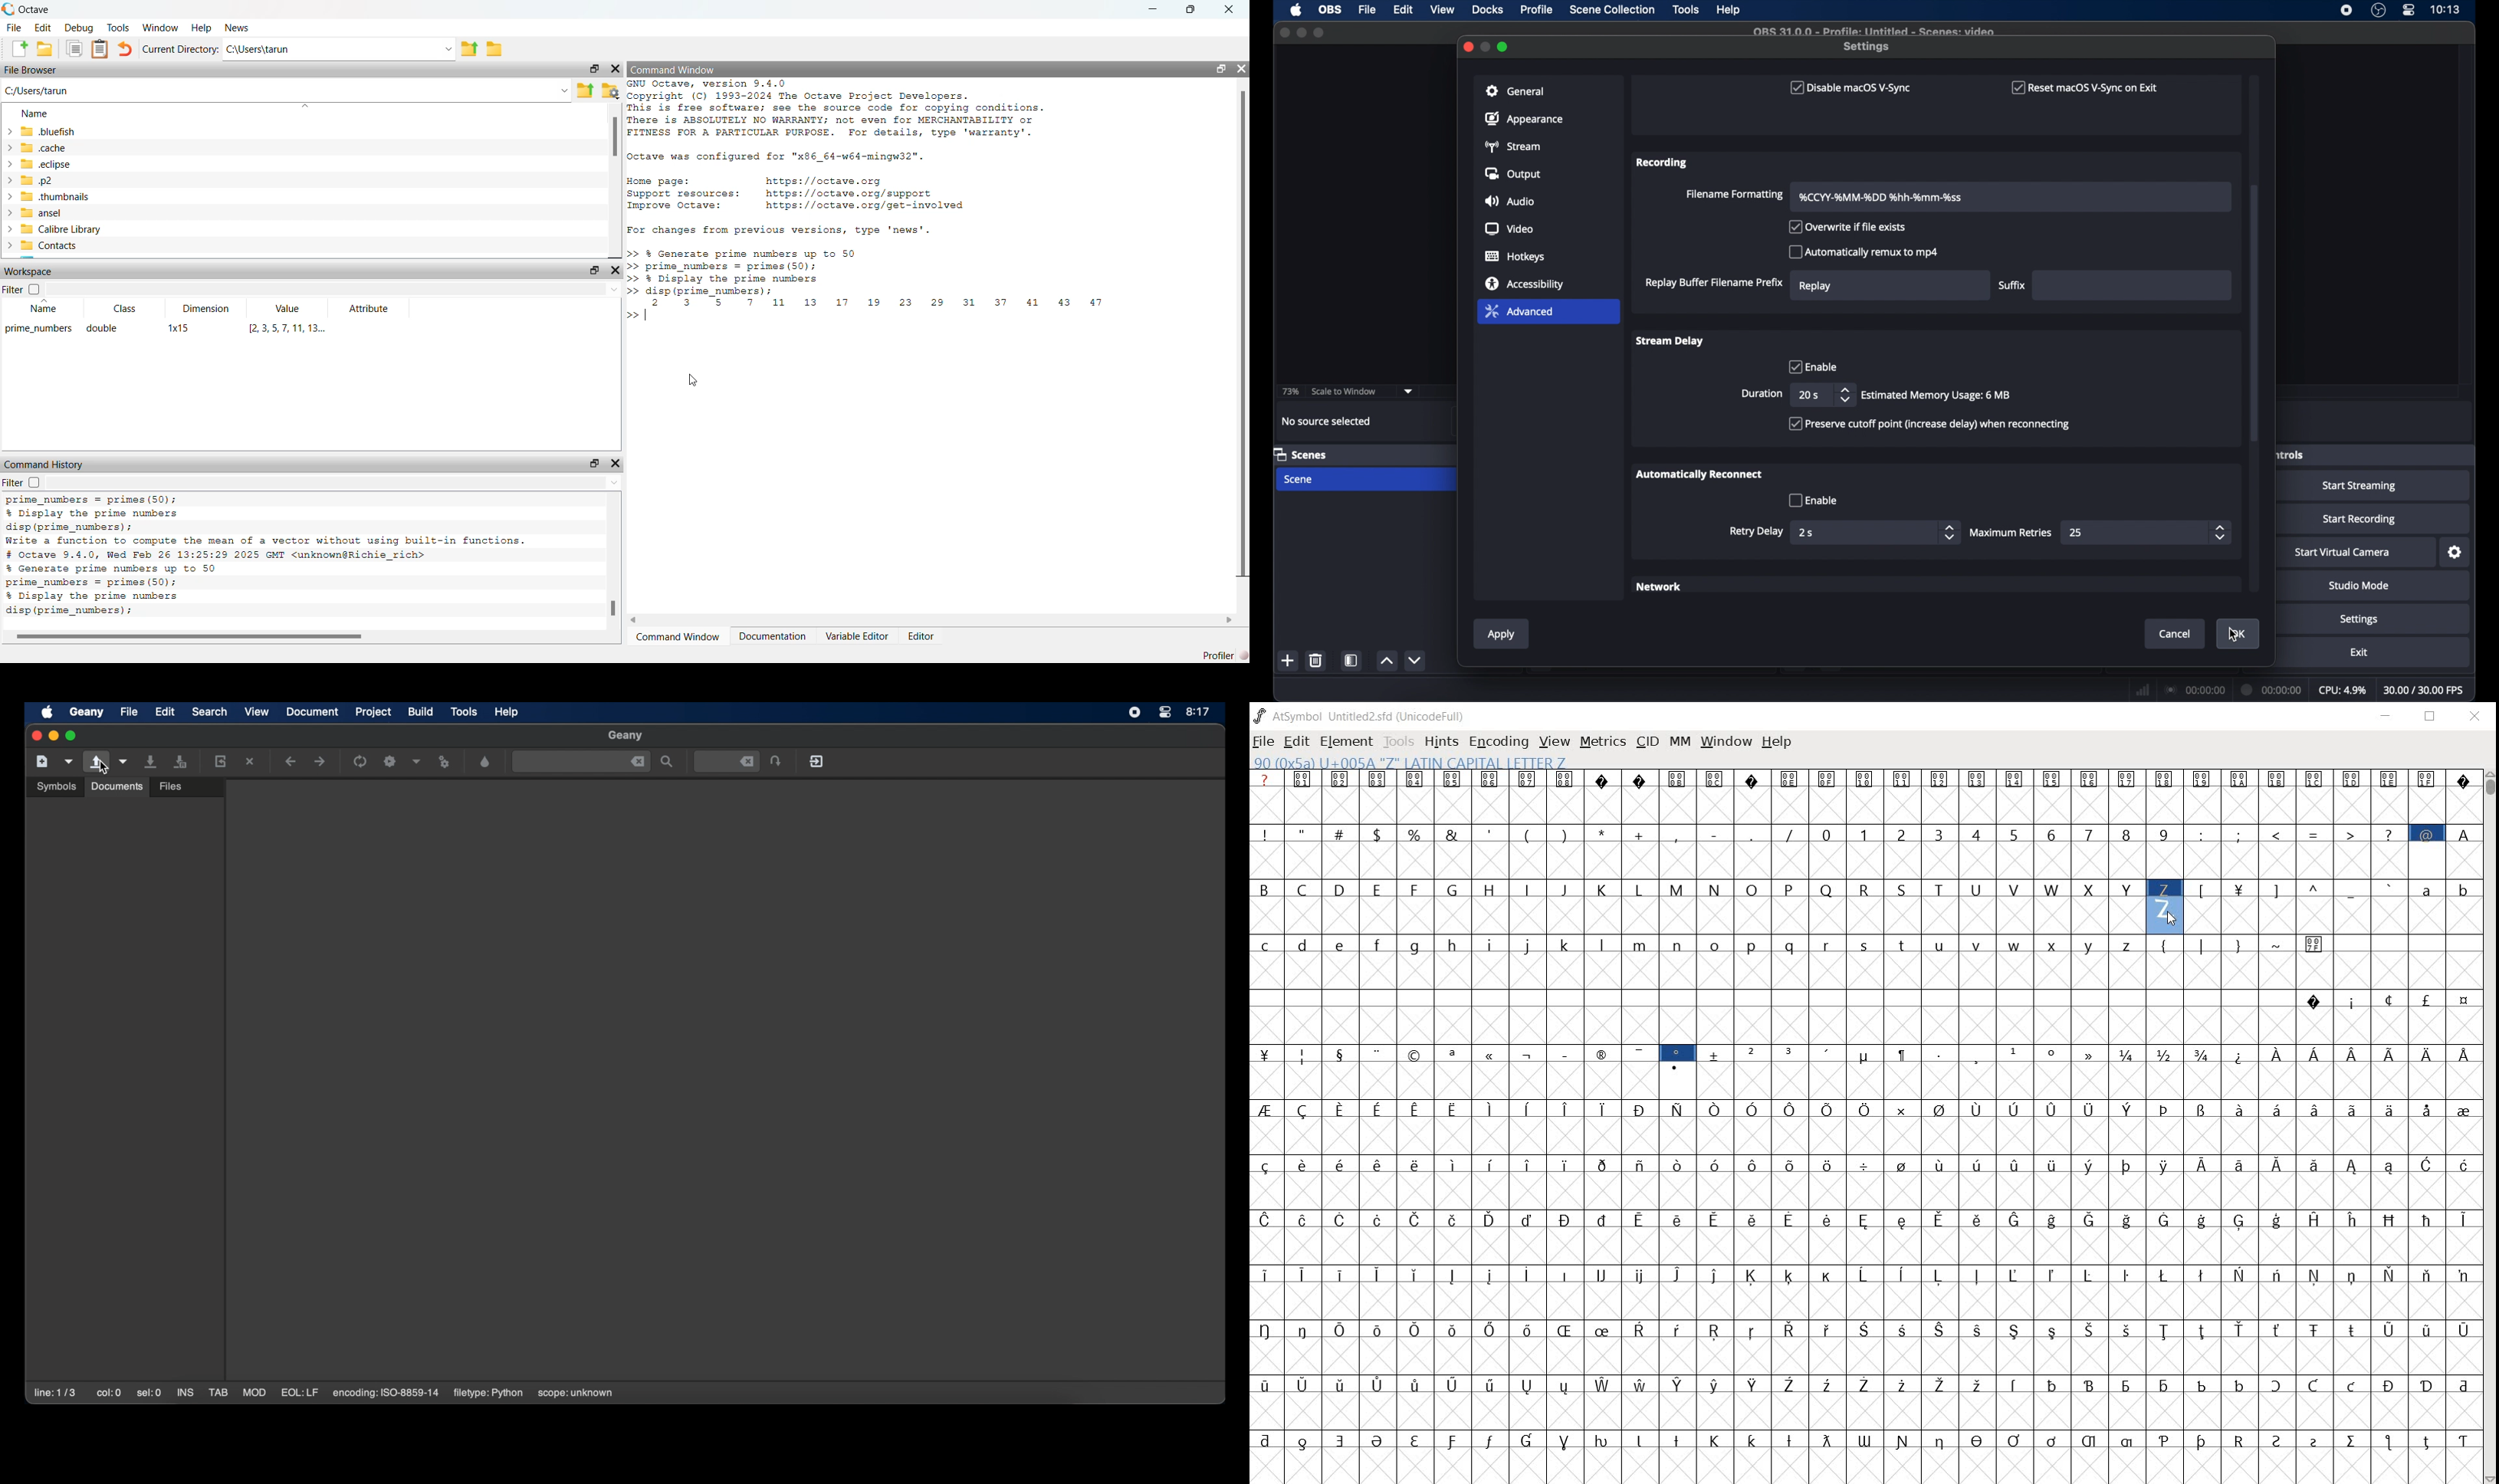 Image resolution: width=2520 pixels, height=1484 pixels. Describe the element at coordinates (586, 91) in the screenshot. I see `share folder` at that location.